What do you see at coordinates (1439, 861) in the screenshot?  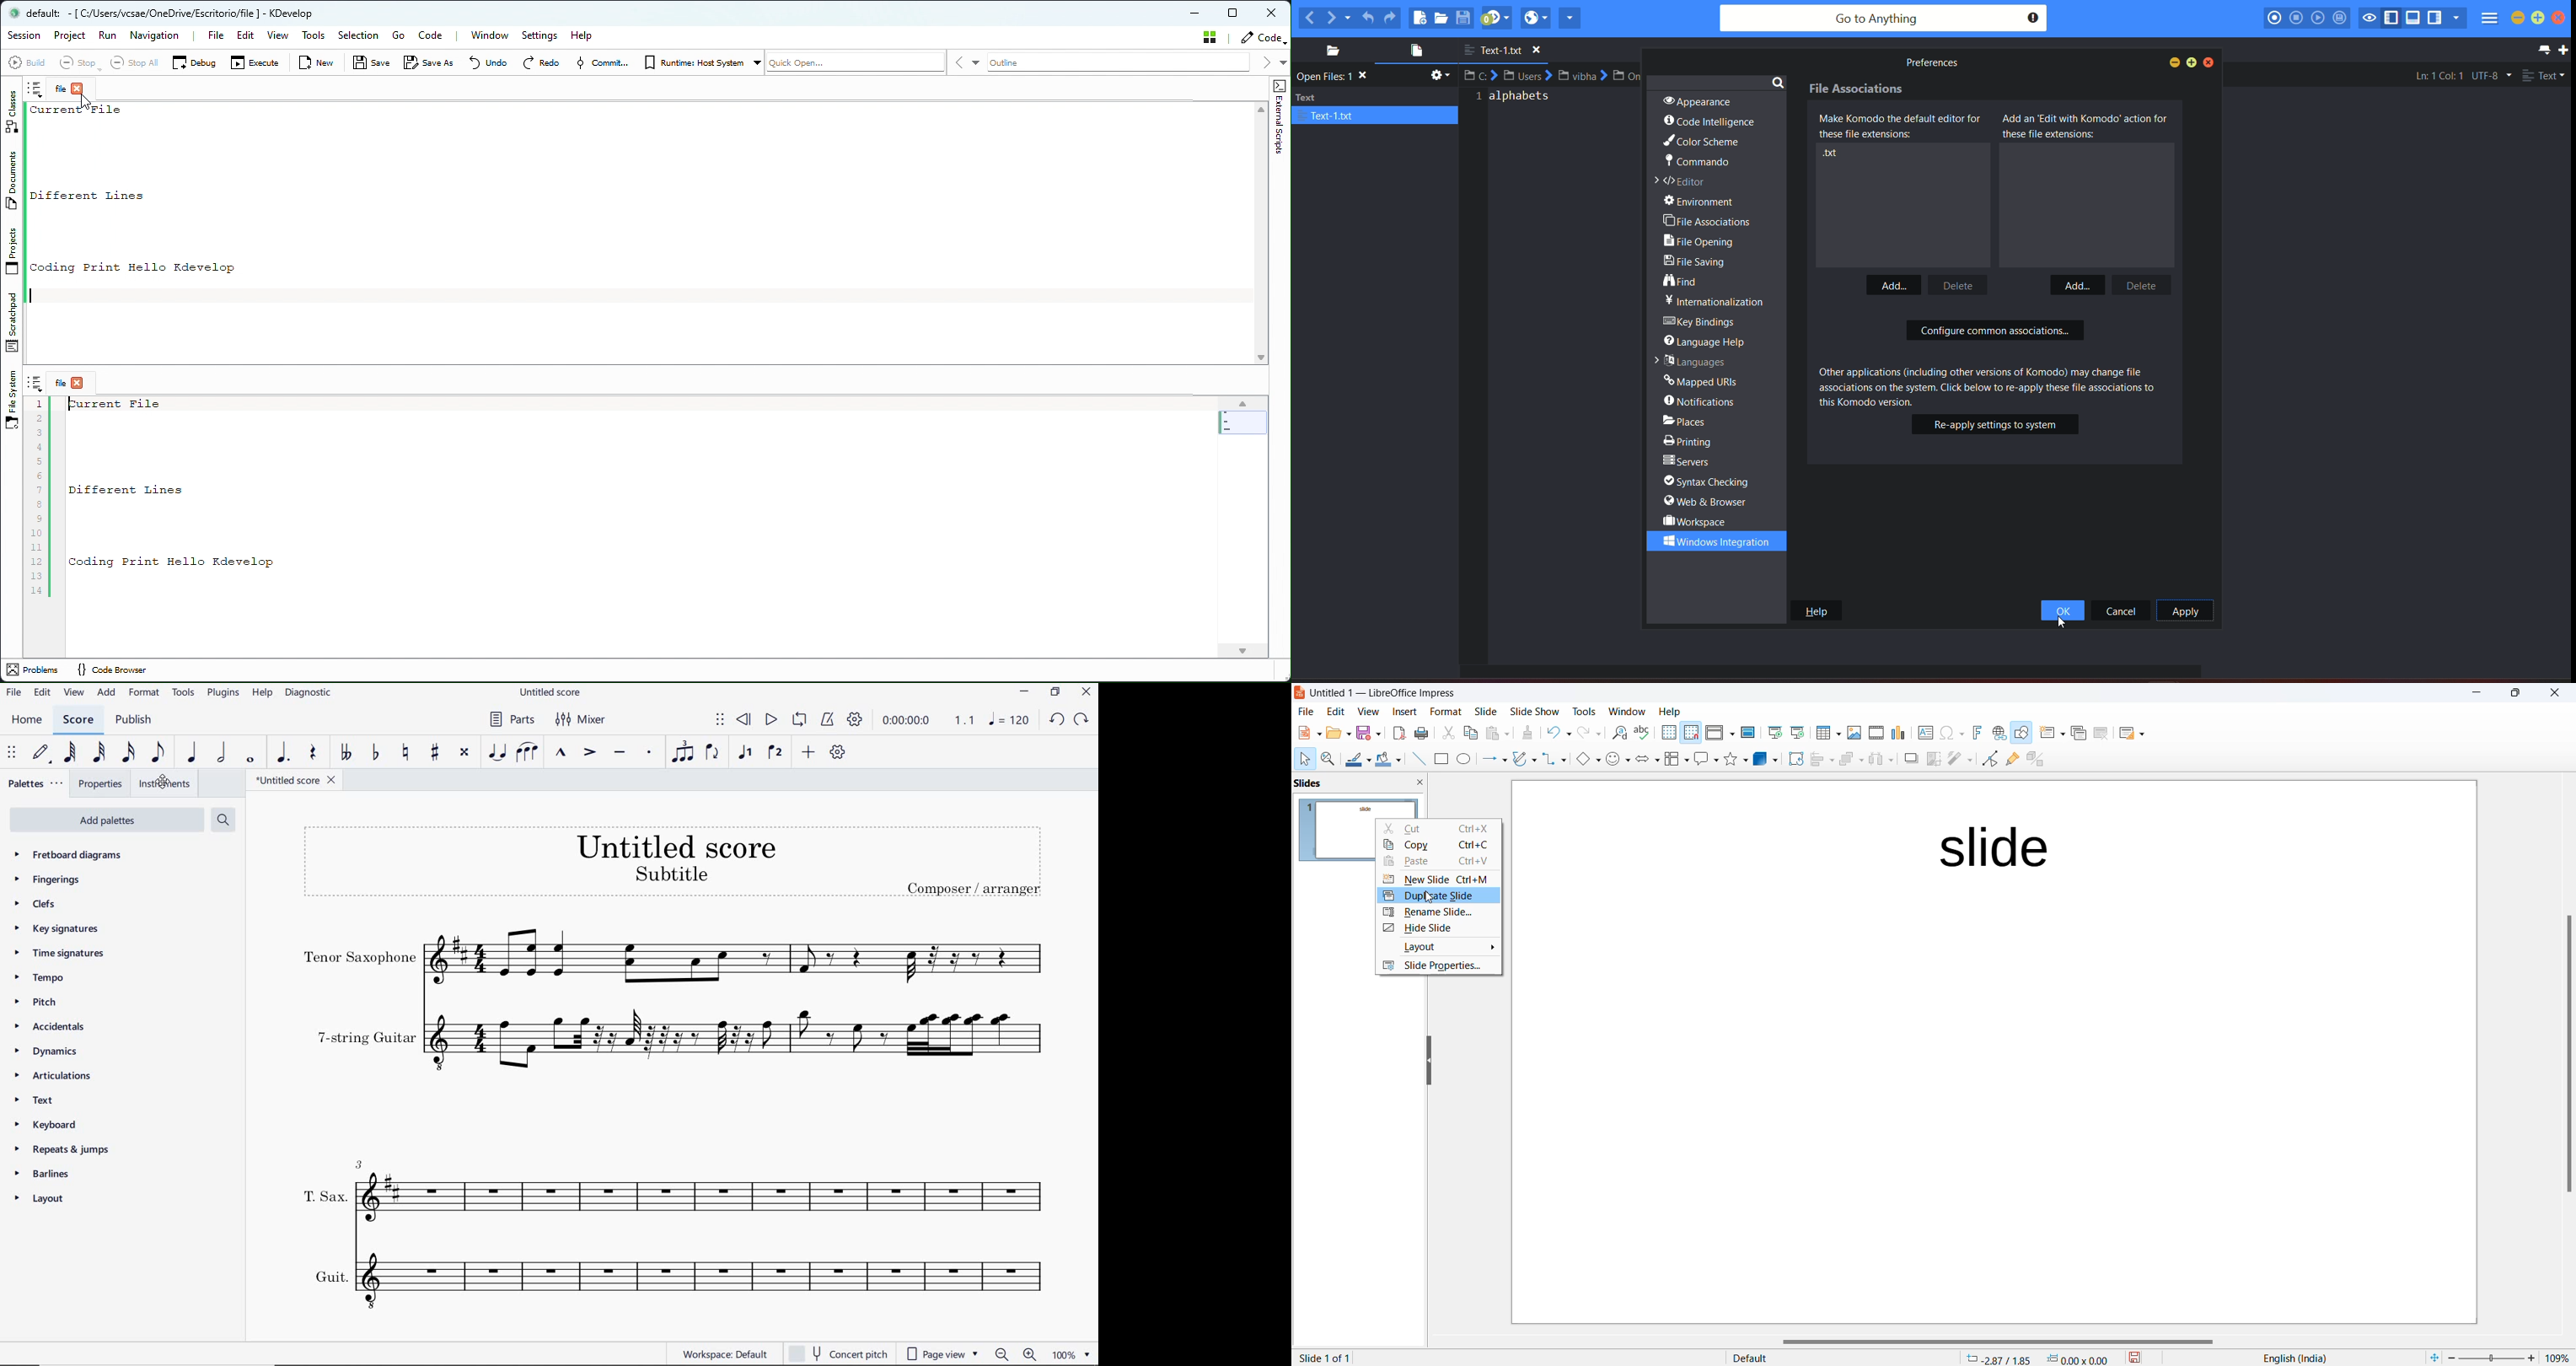 I see `Paste` at bounding box center [1439, 861].